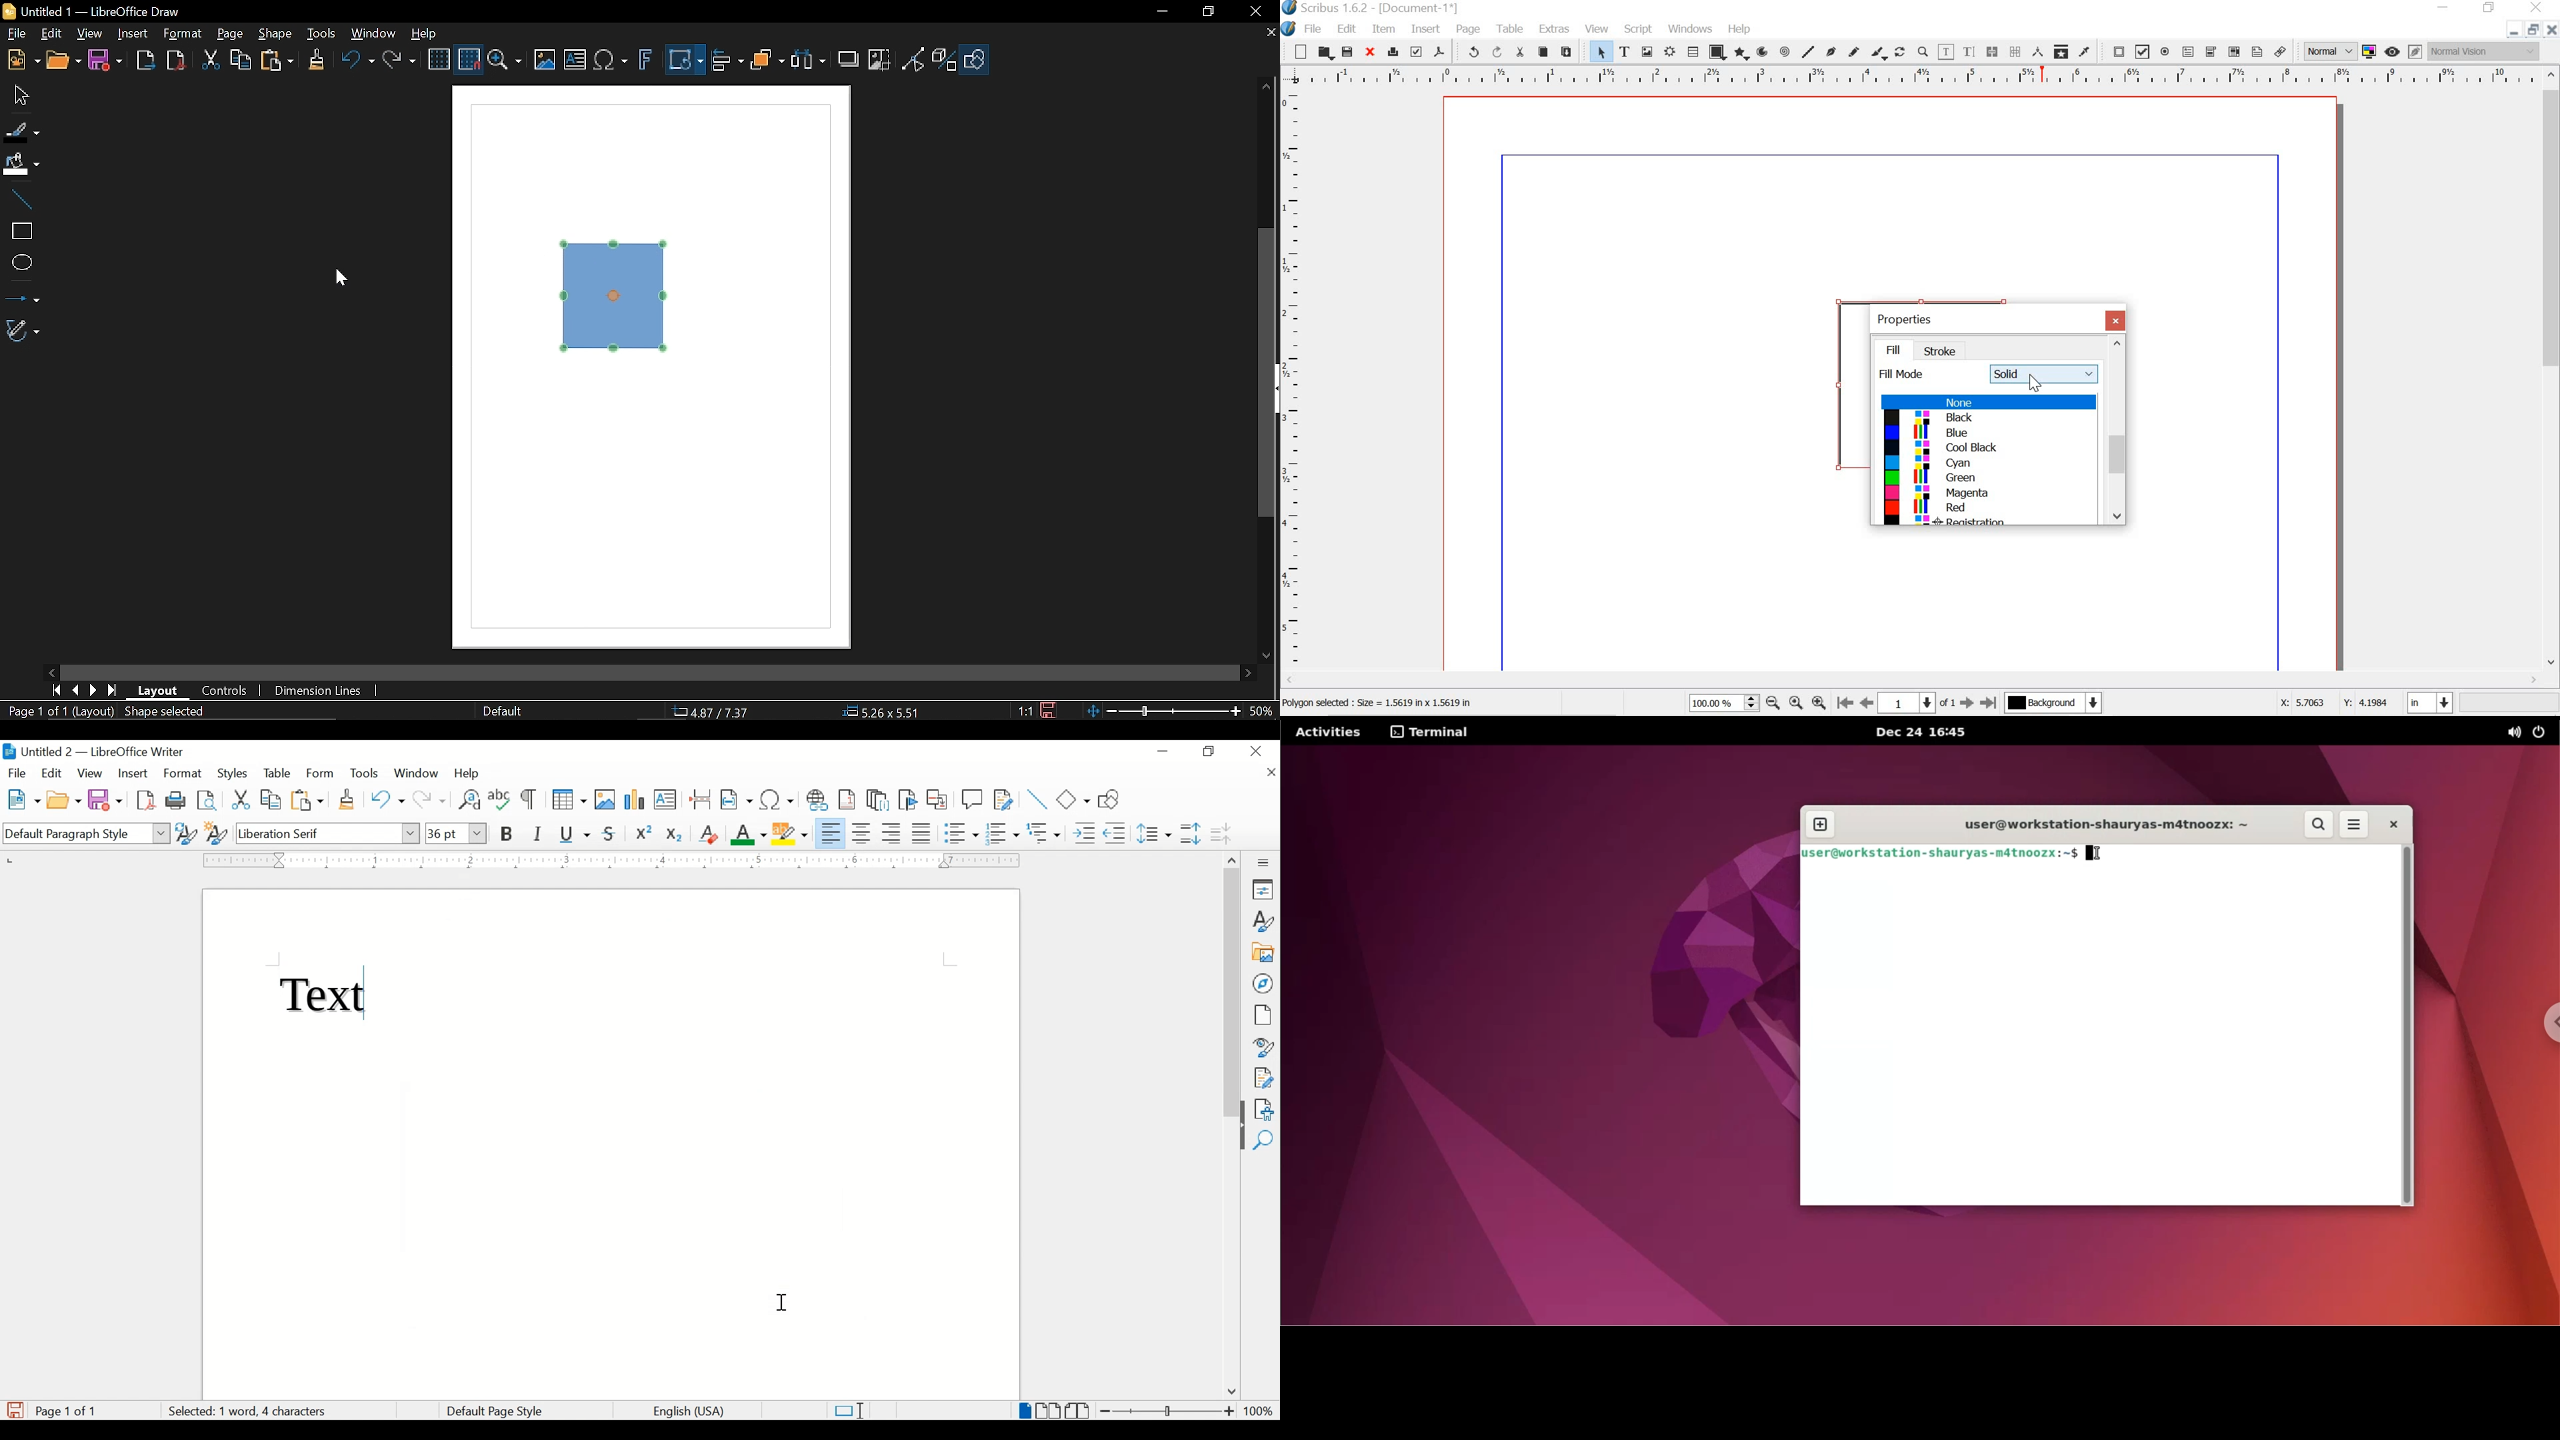 This screenshot has height=1456, width=2576. I want to click on link text frames, so click(1993, 51).